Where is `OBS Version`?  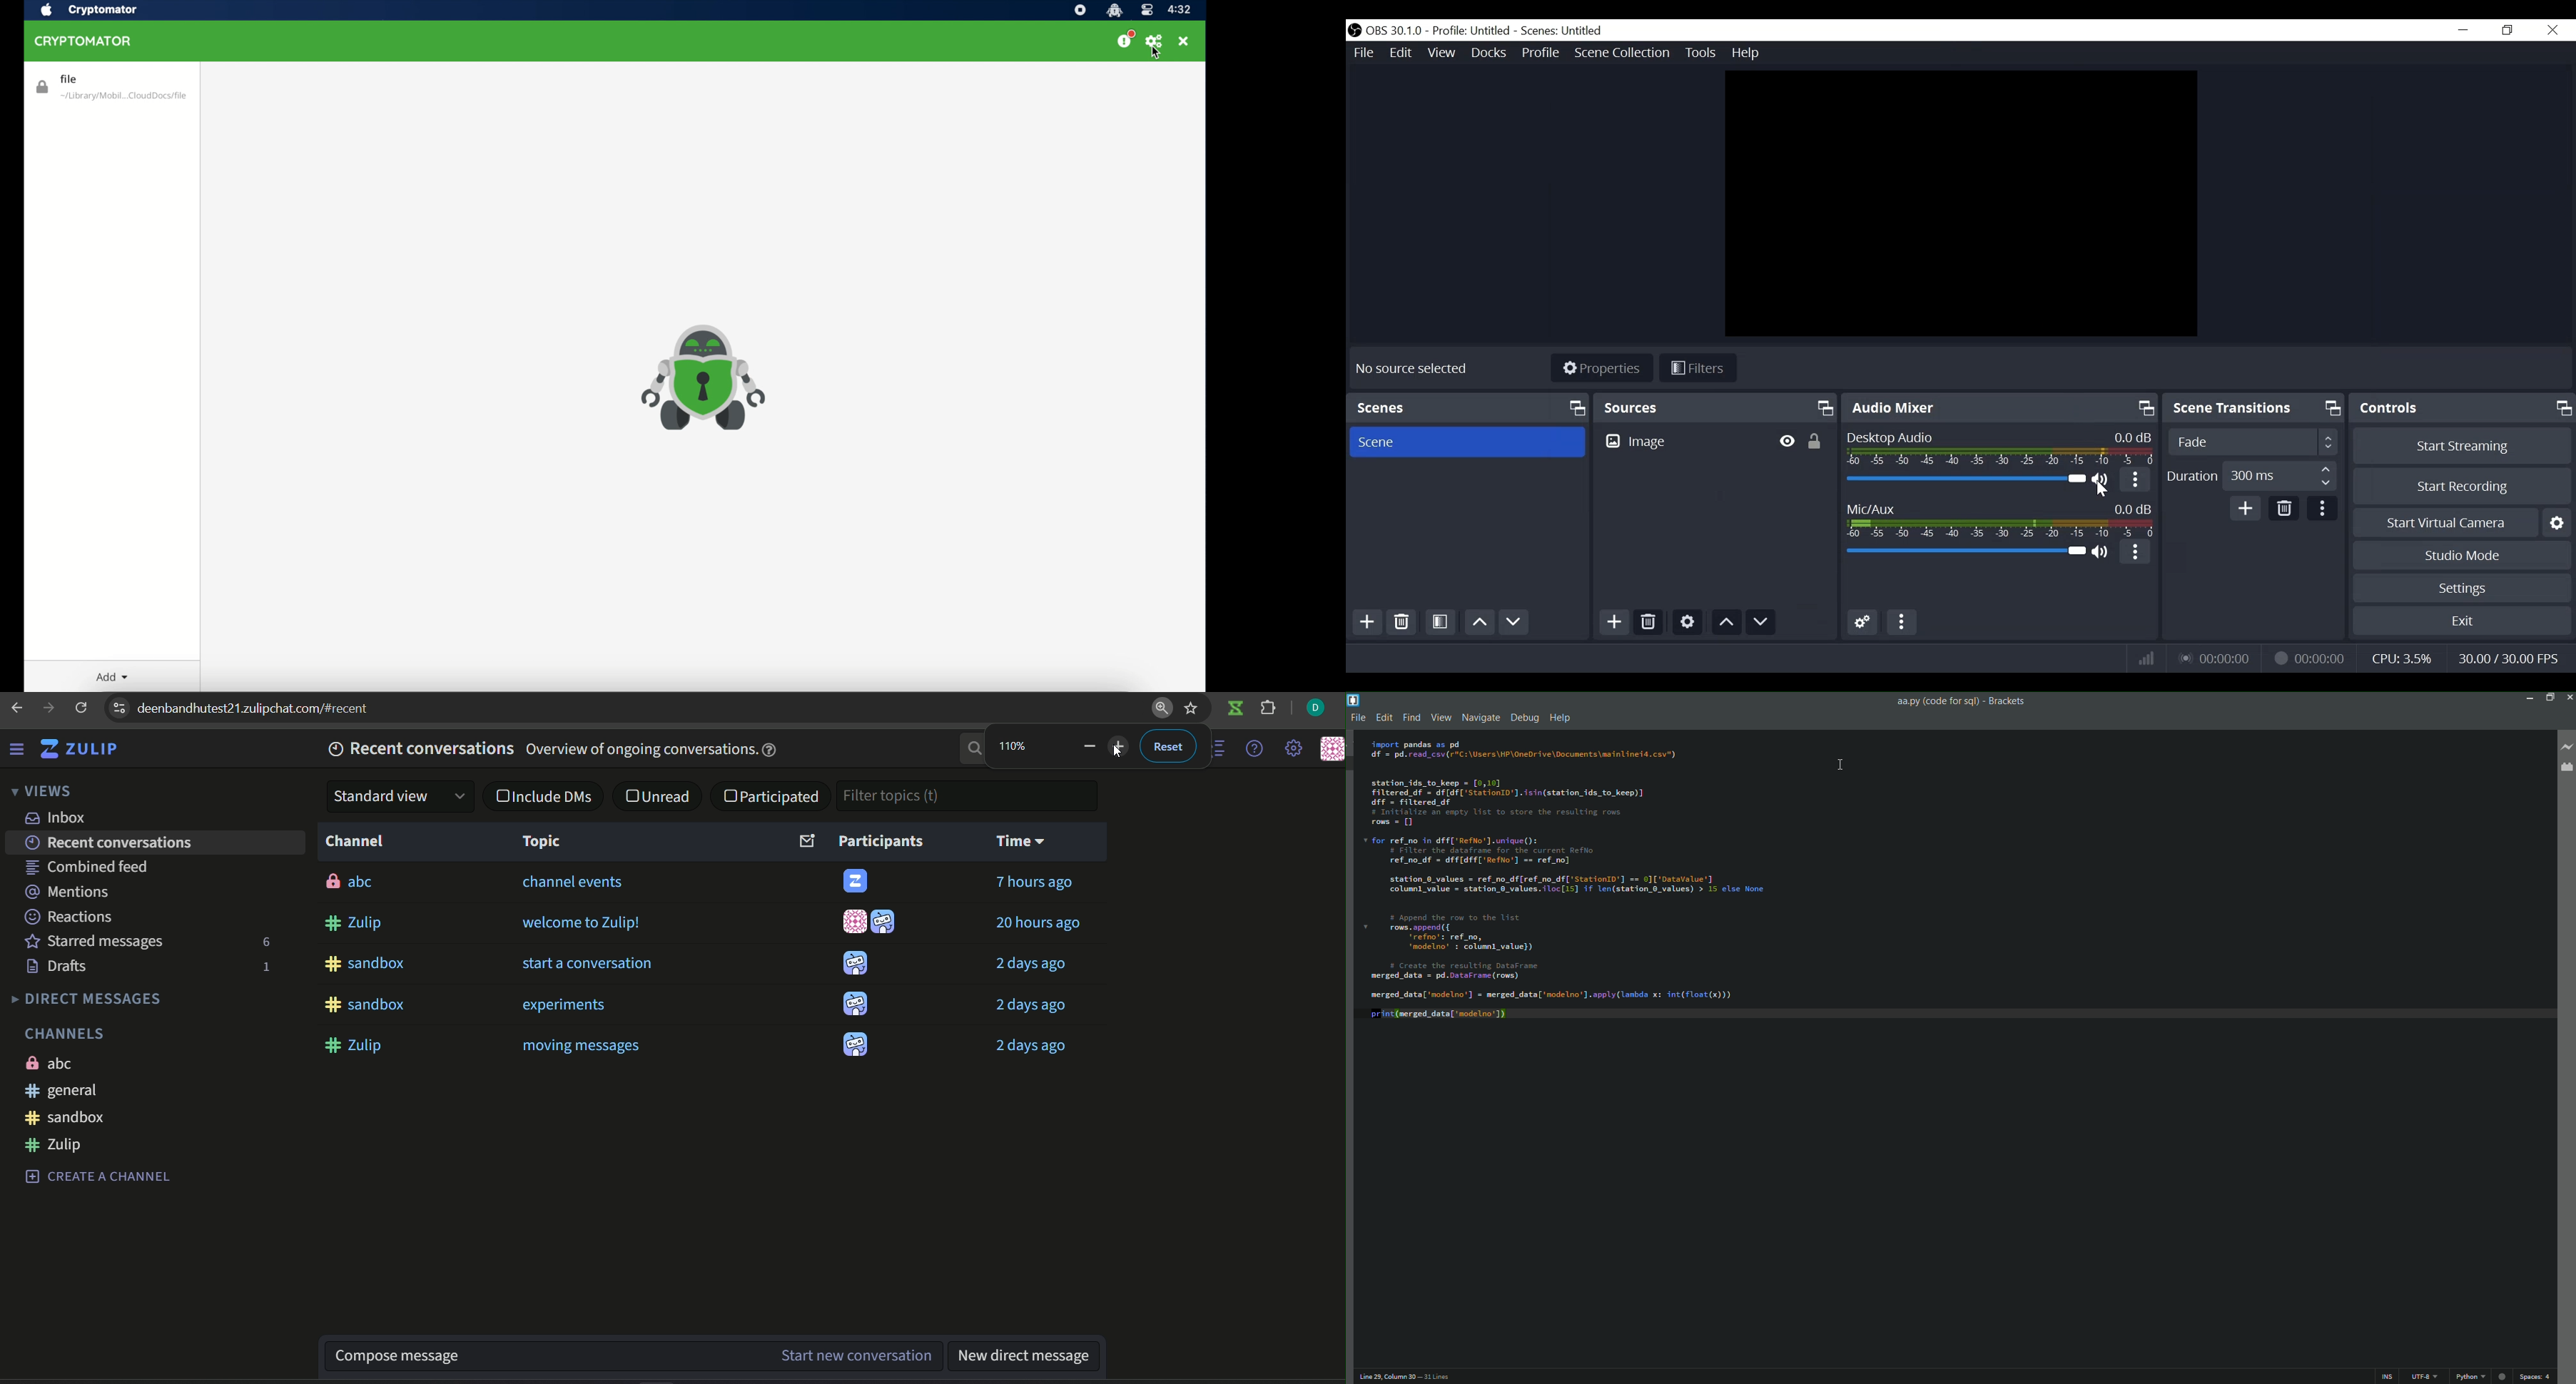
OBS Version is located at coordinates (1395, 31).